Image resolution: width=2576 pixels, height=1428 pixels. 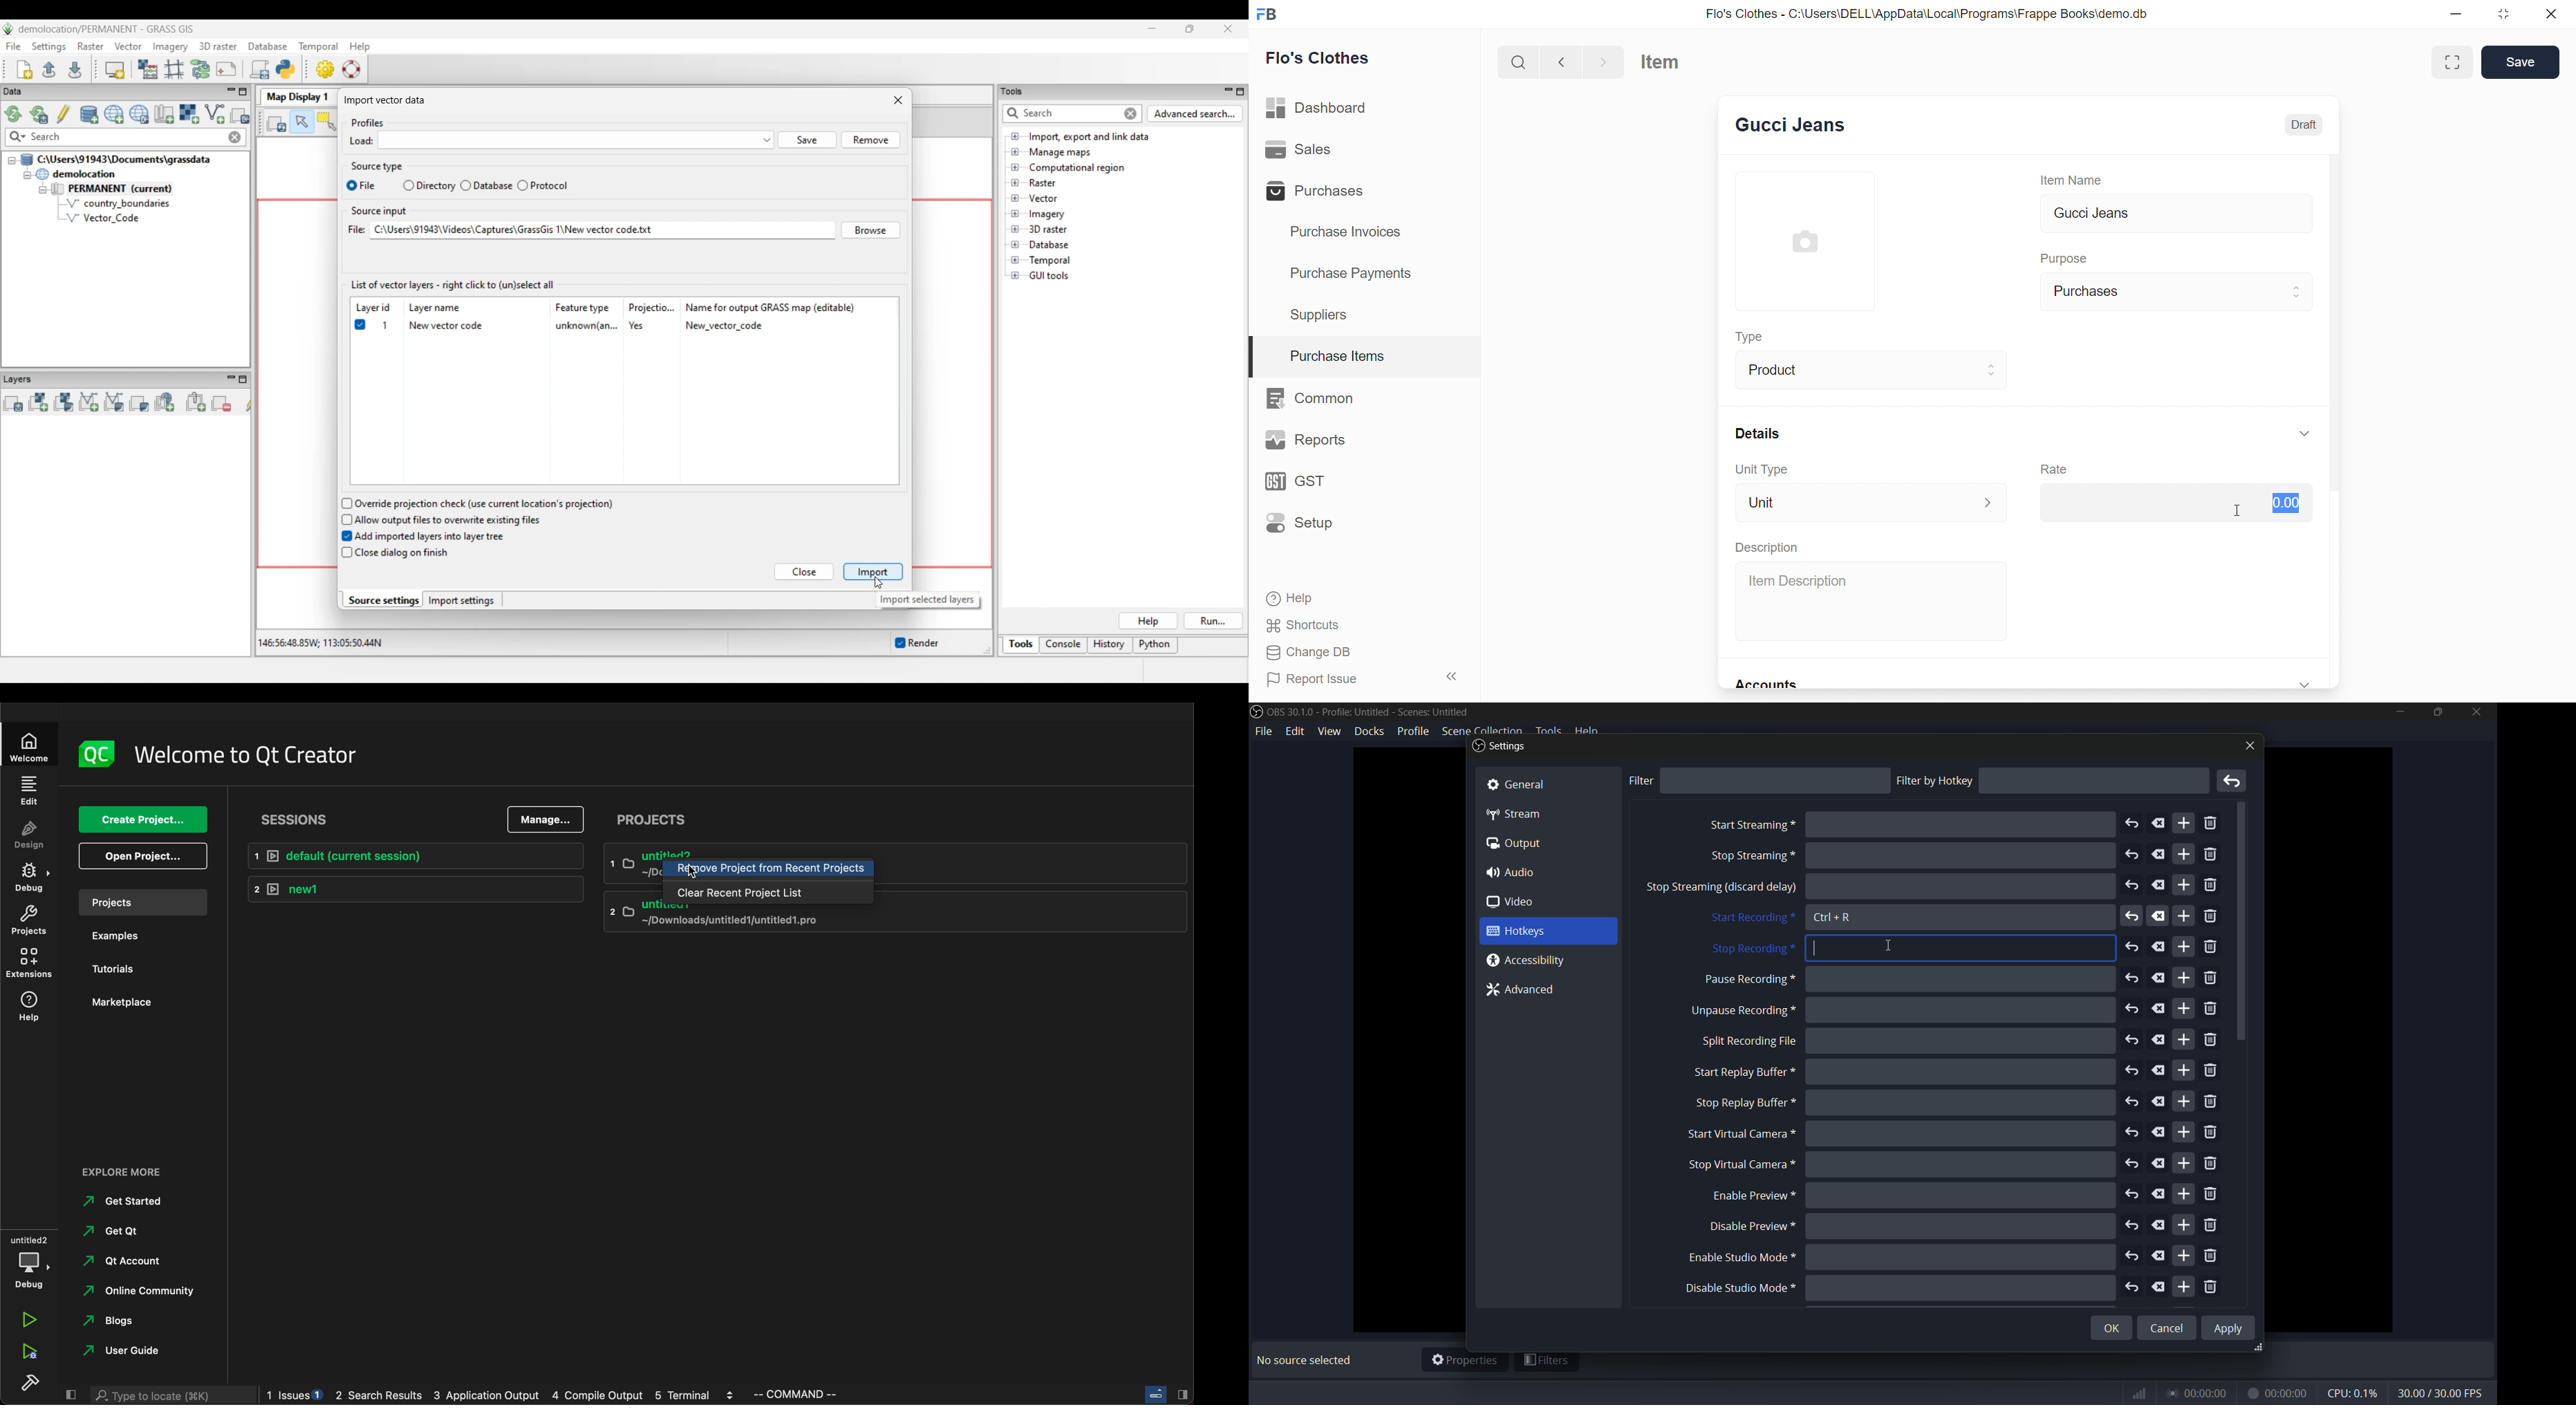 What do you see at coordinates (1412, 731) in the screenshot?
I see `profile menu` at bounding box center [1412, 731].